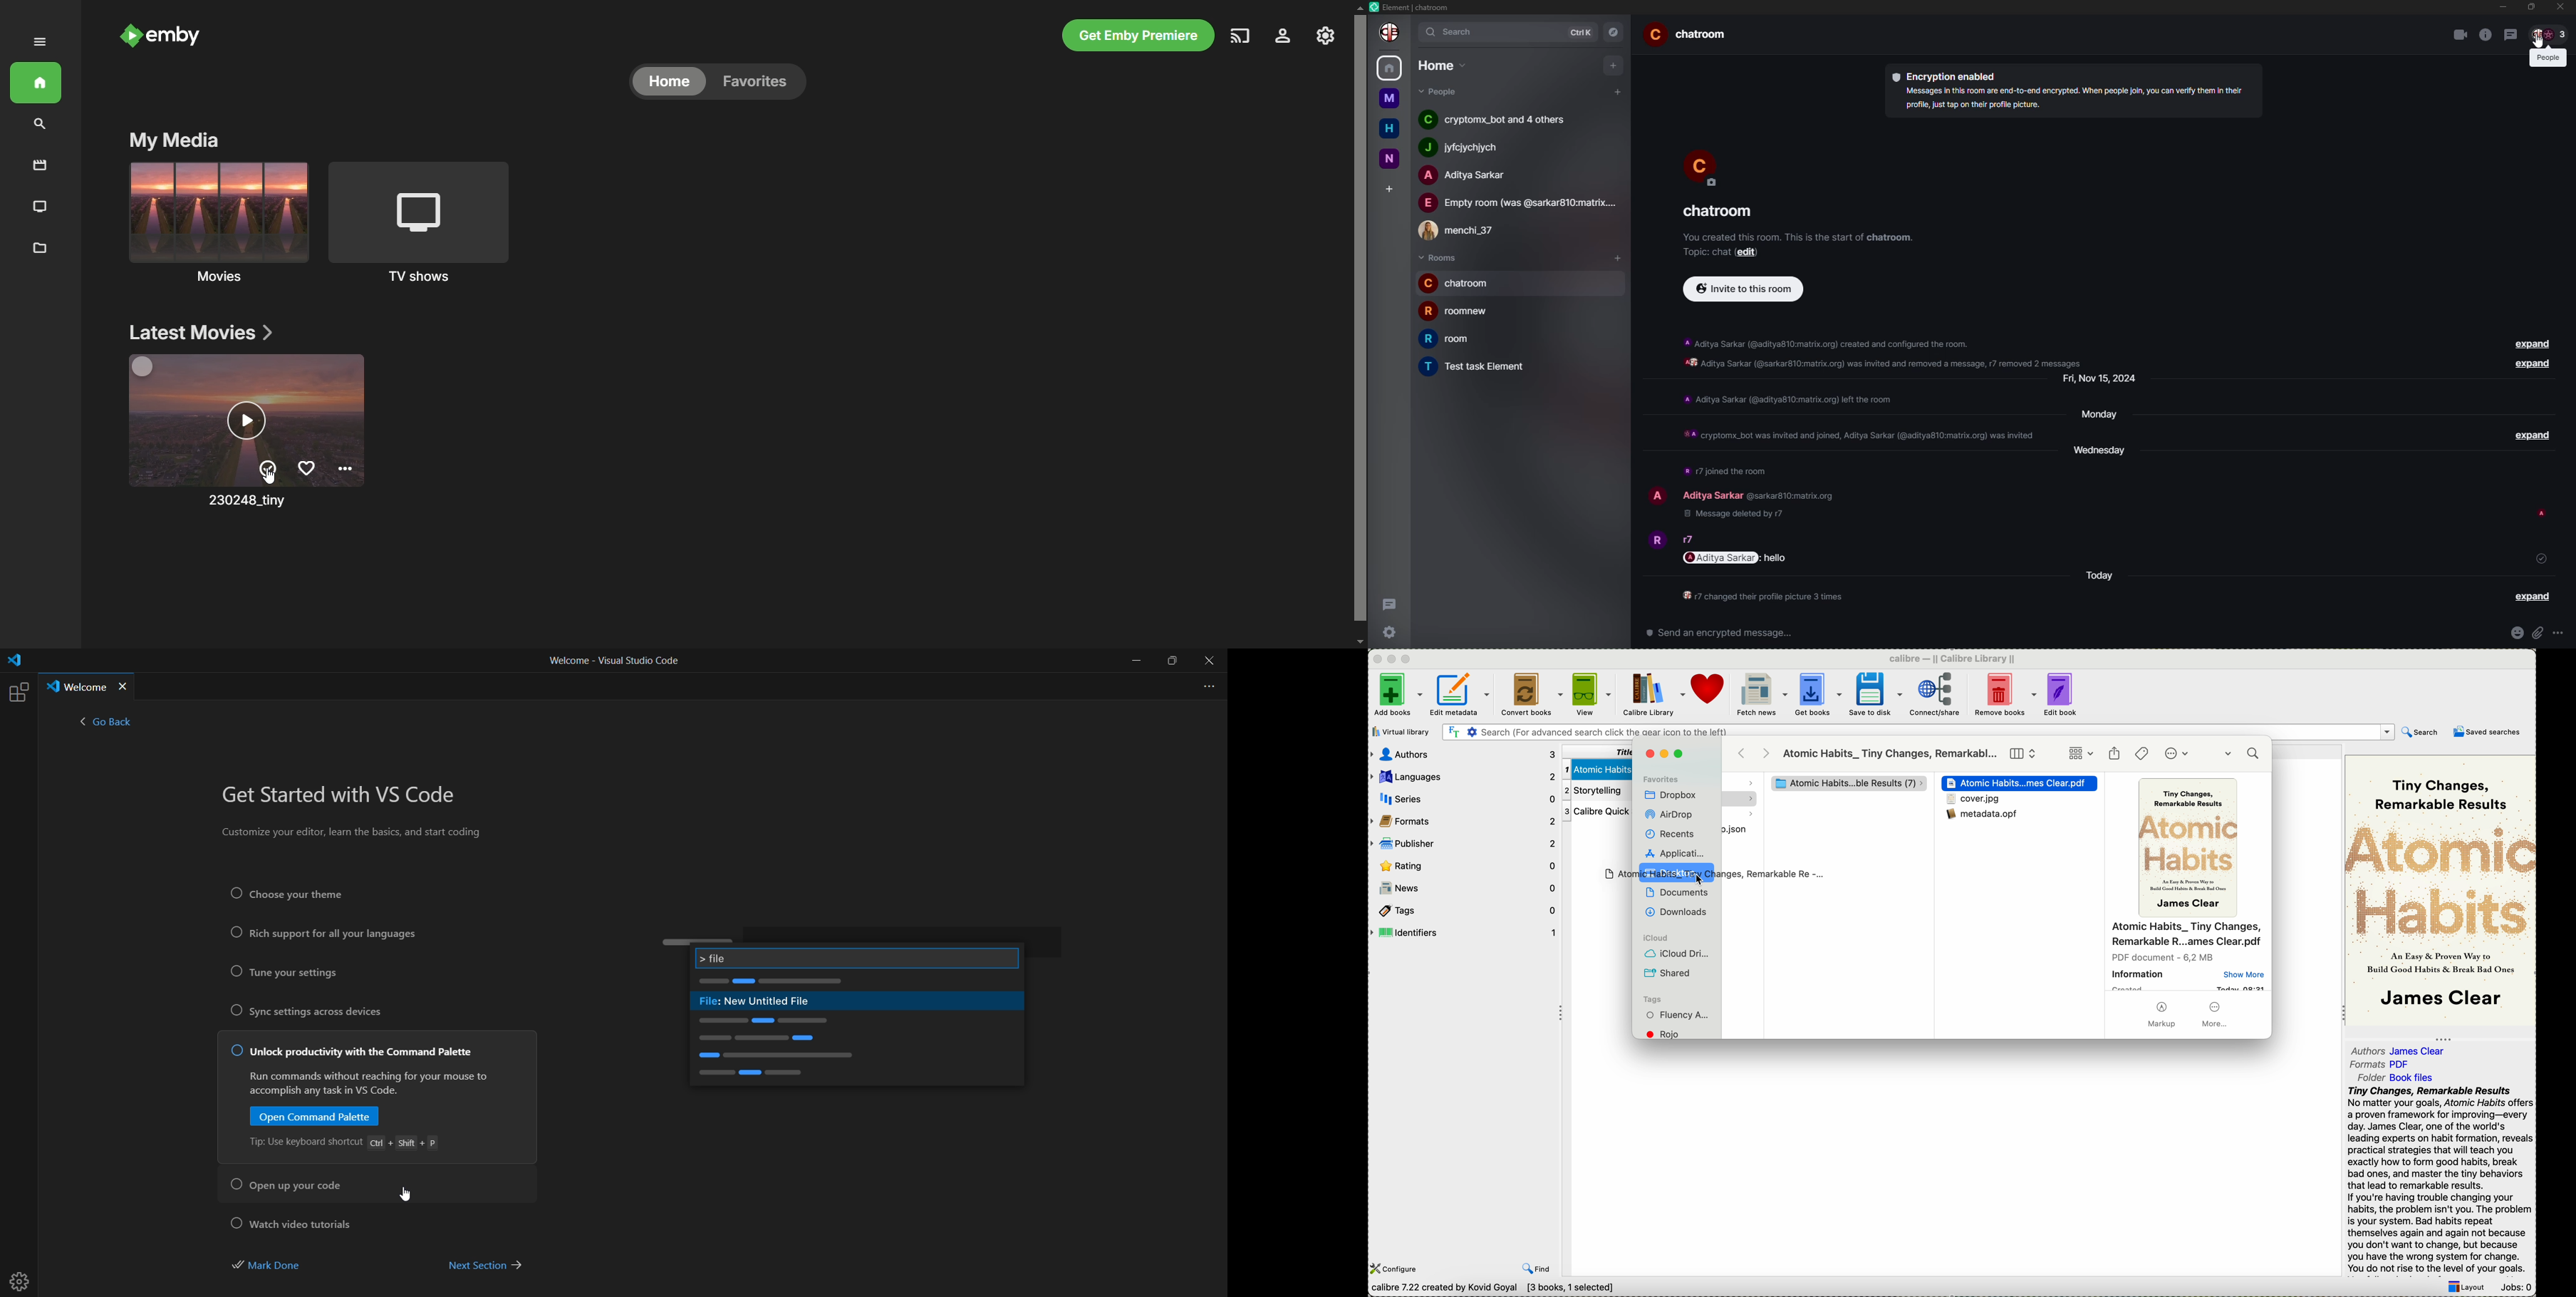 Image resolution: width=2576 pixels, height=1316 pixels. I want to click on deleted, so click(1732, 514).